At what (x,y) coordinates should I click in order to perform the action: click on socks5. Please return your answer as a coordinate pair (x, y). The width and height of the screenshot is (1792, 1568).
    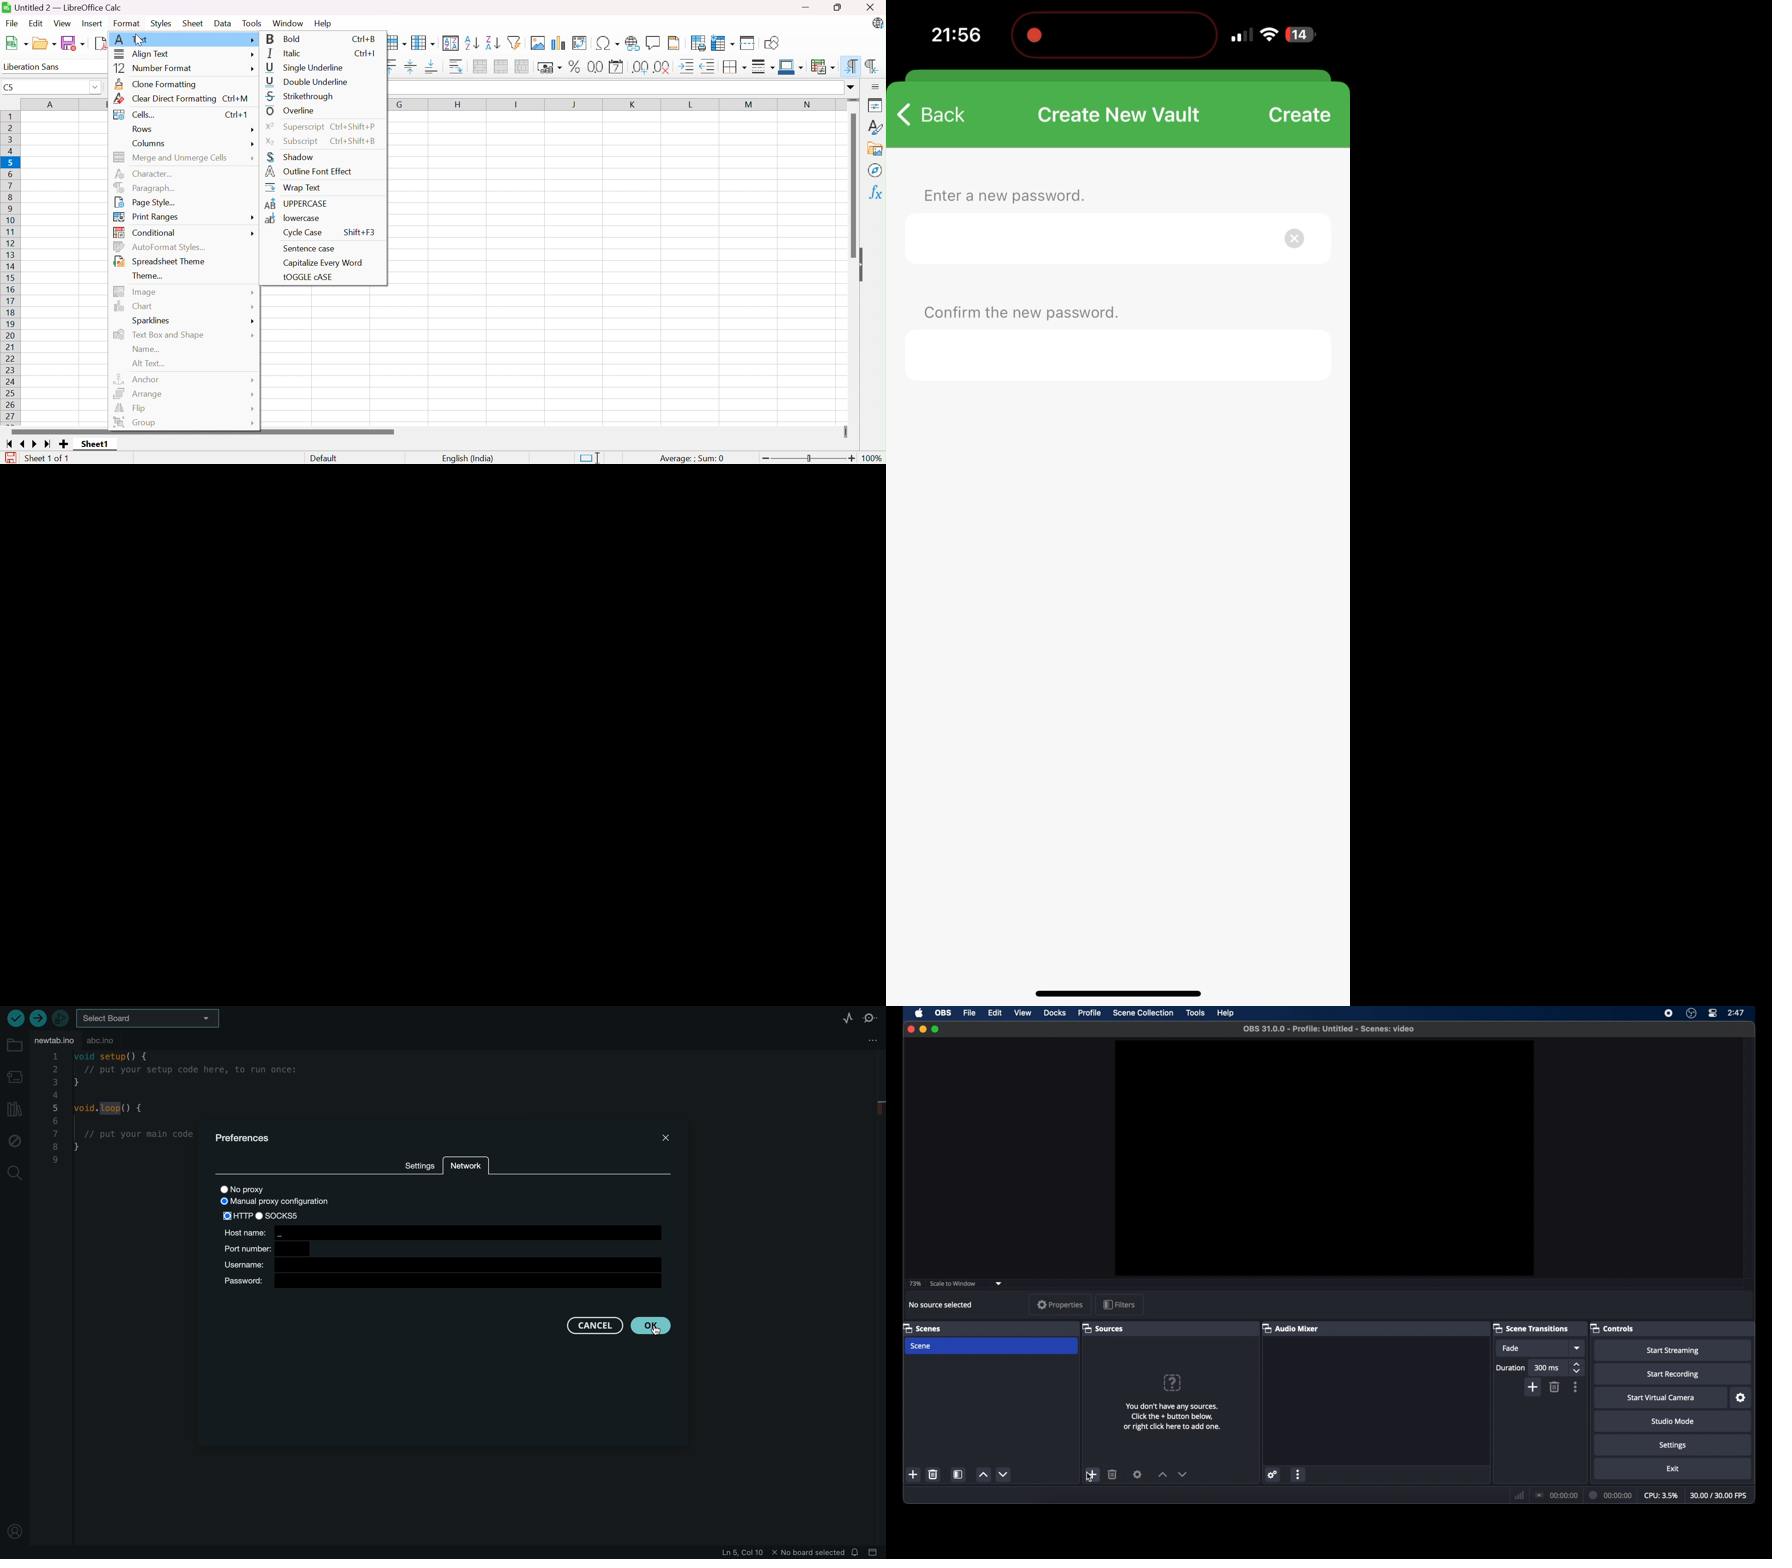
    Looking at the image, I should click on (290, 1216).